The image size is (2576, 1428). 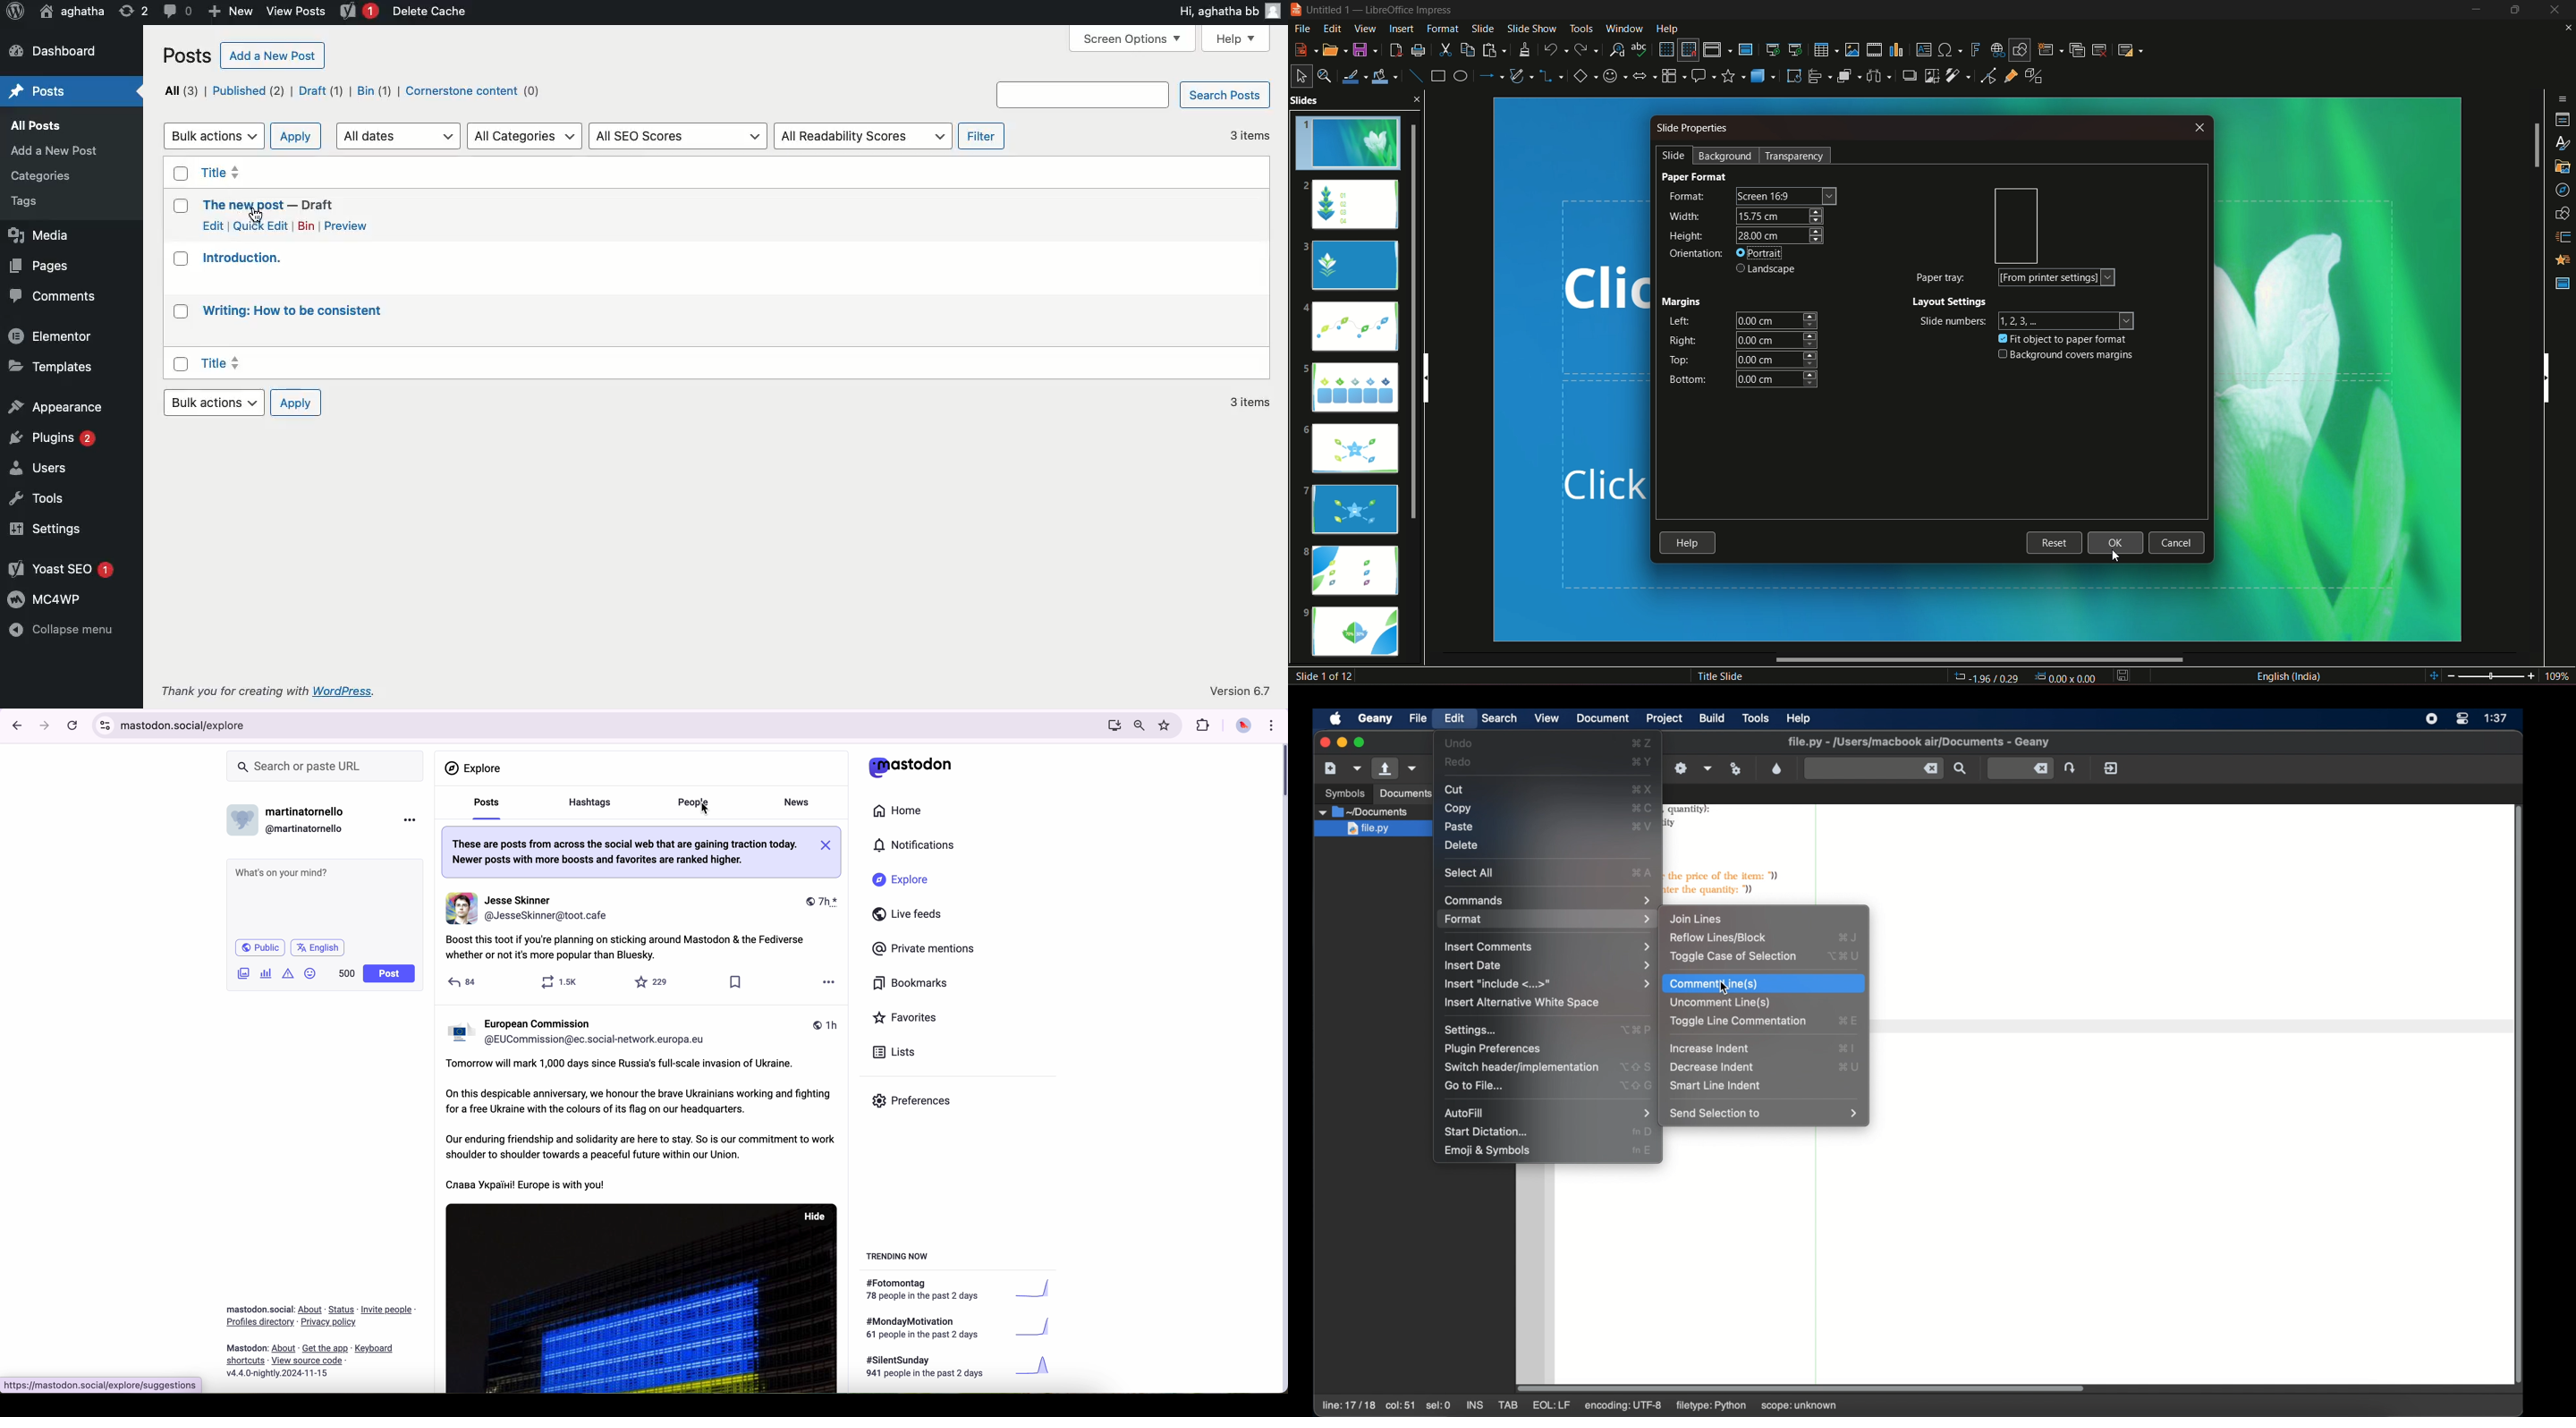 What do you see at coordinates (1772, 48) in the screenshot?
I see `start from the first slide` at bounding box center [1772, 48].